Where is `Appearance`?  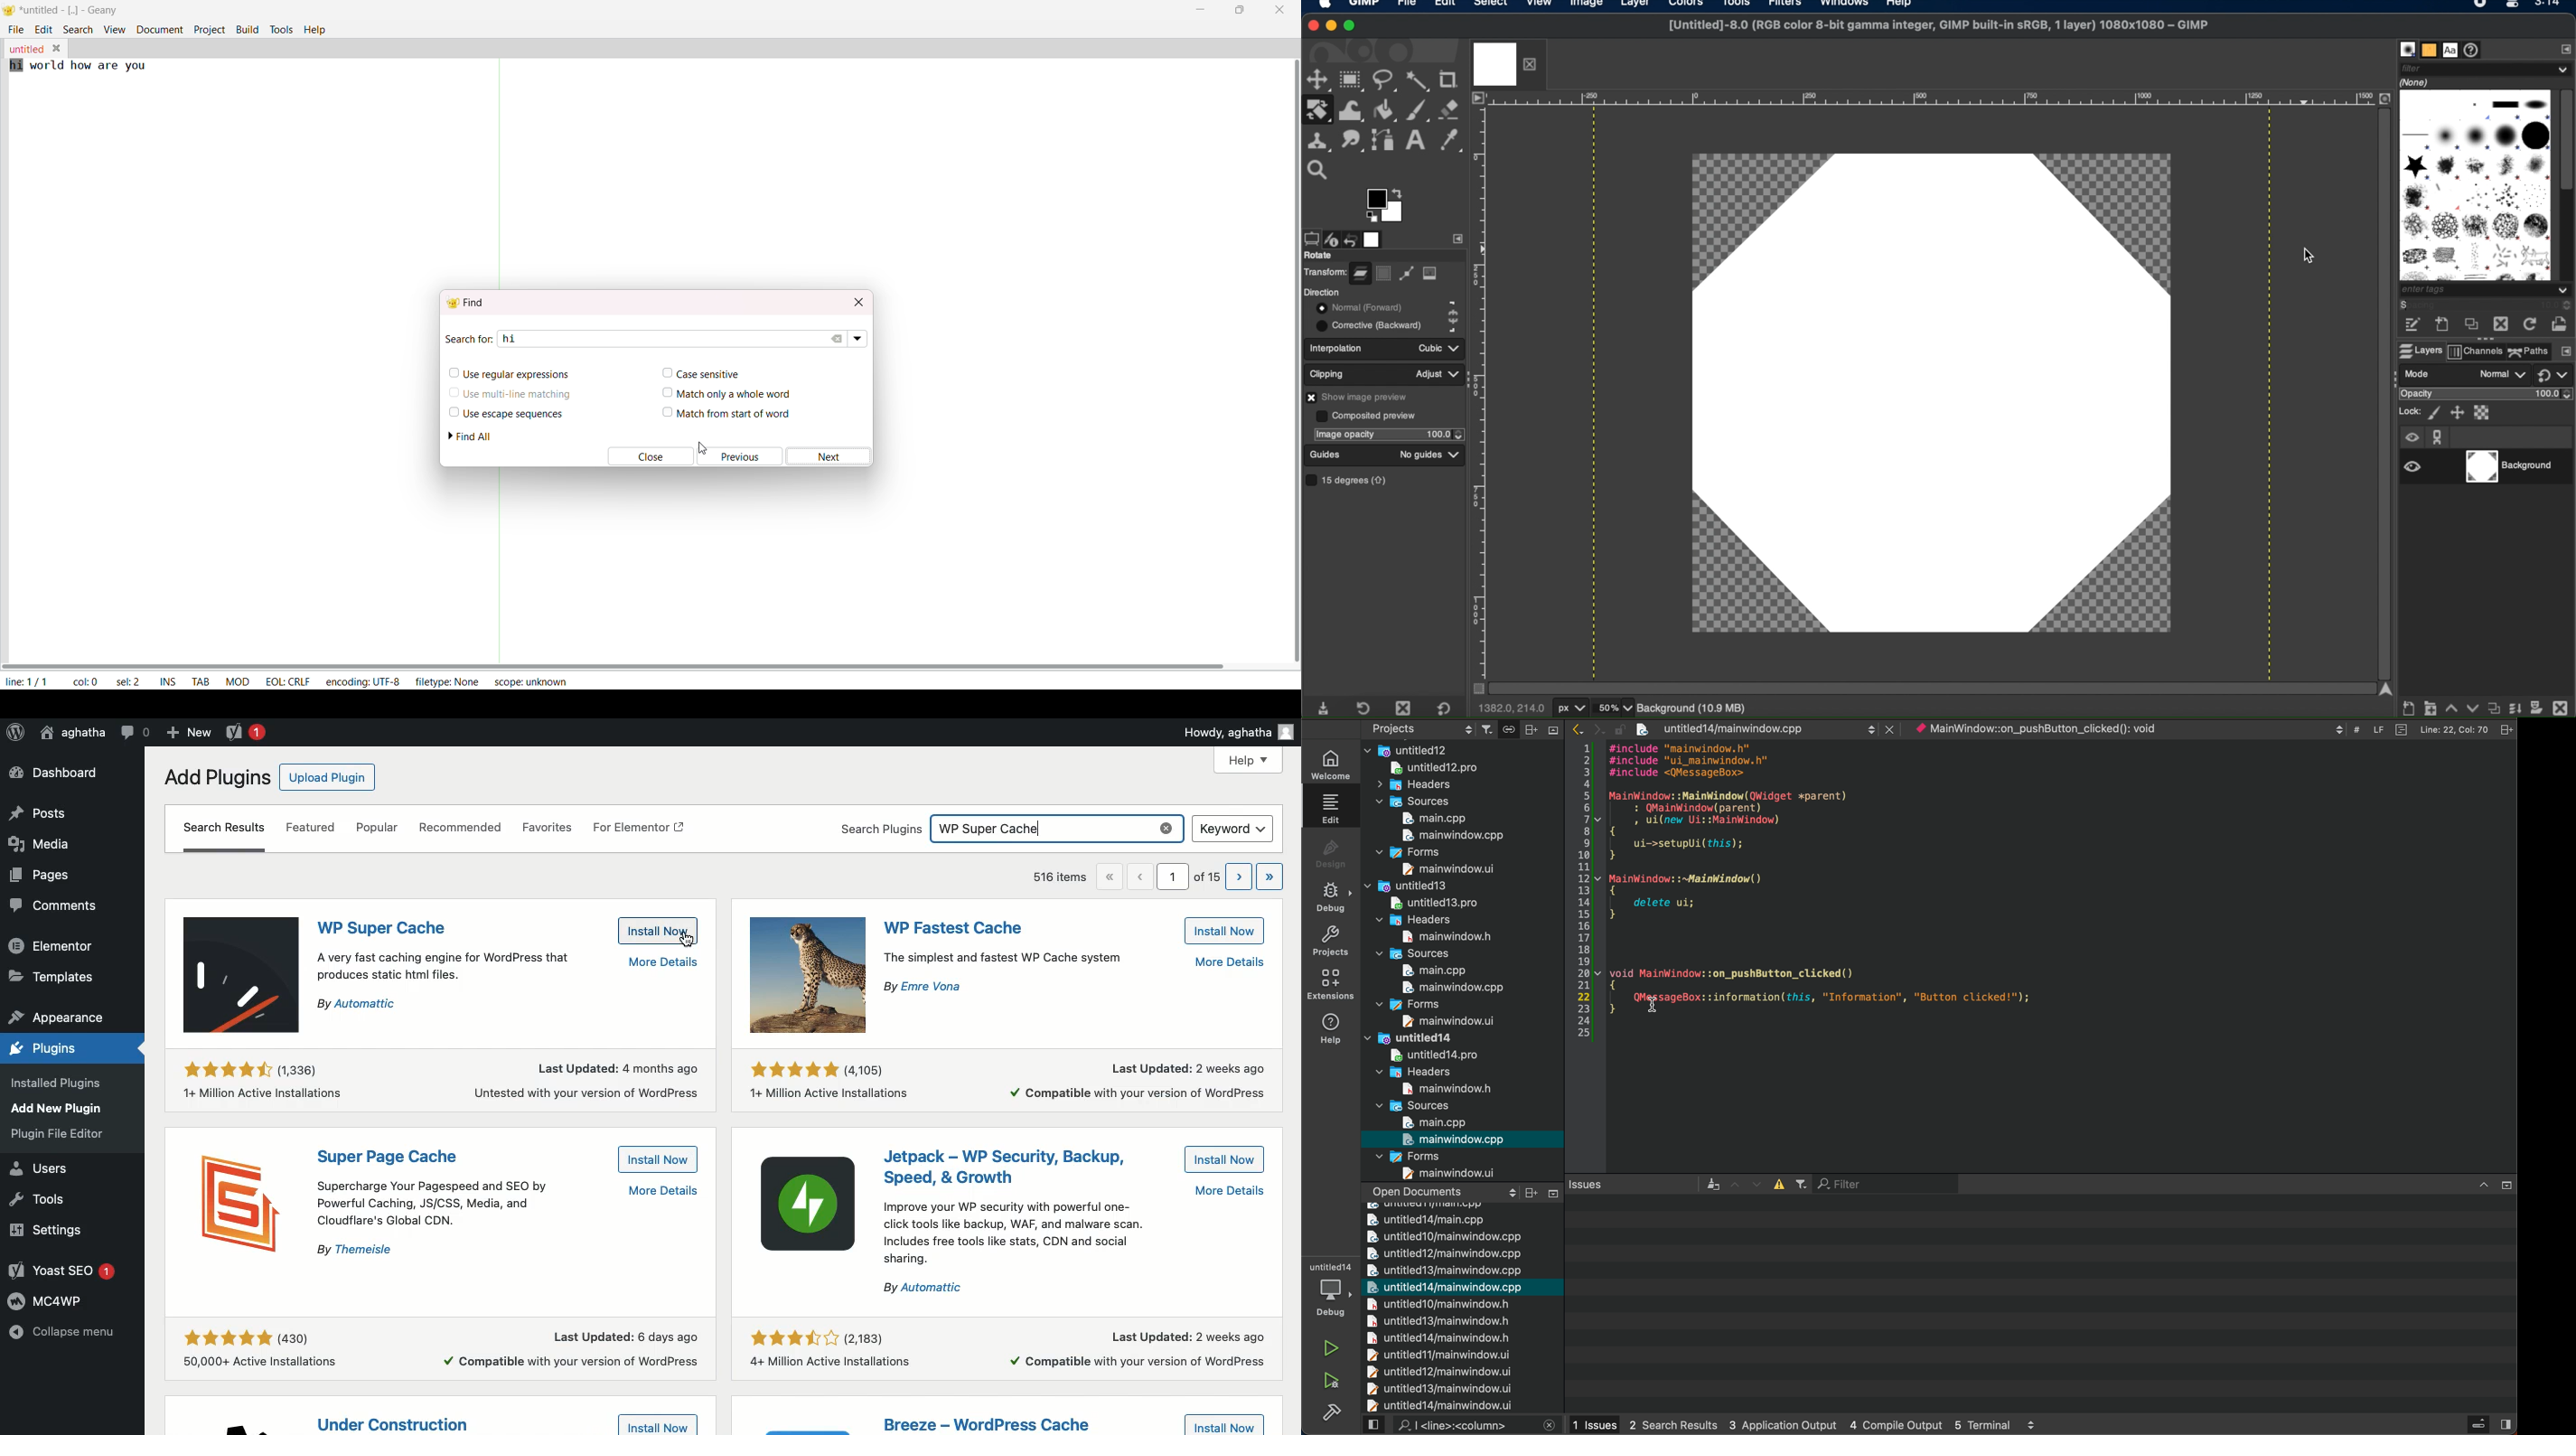 Appearance is located at coordinates (66, 1106).